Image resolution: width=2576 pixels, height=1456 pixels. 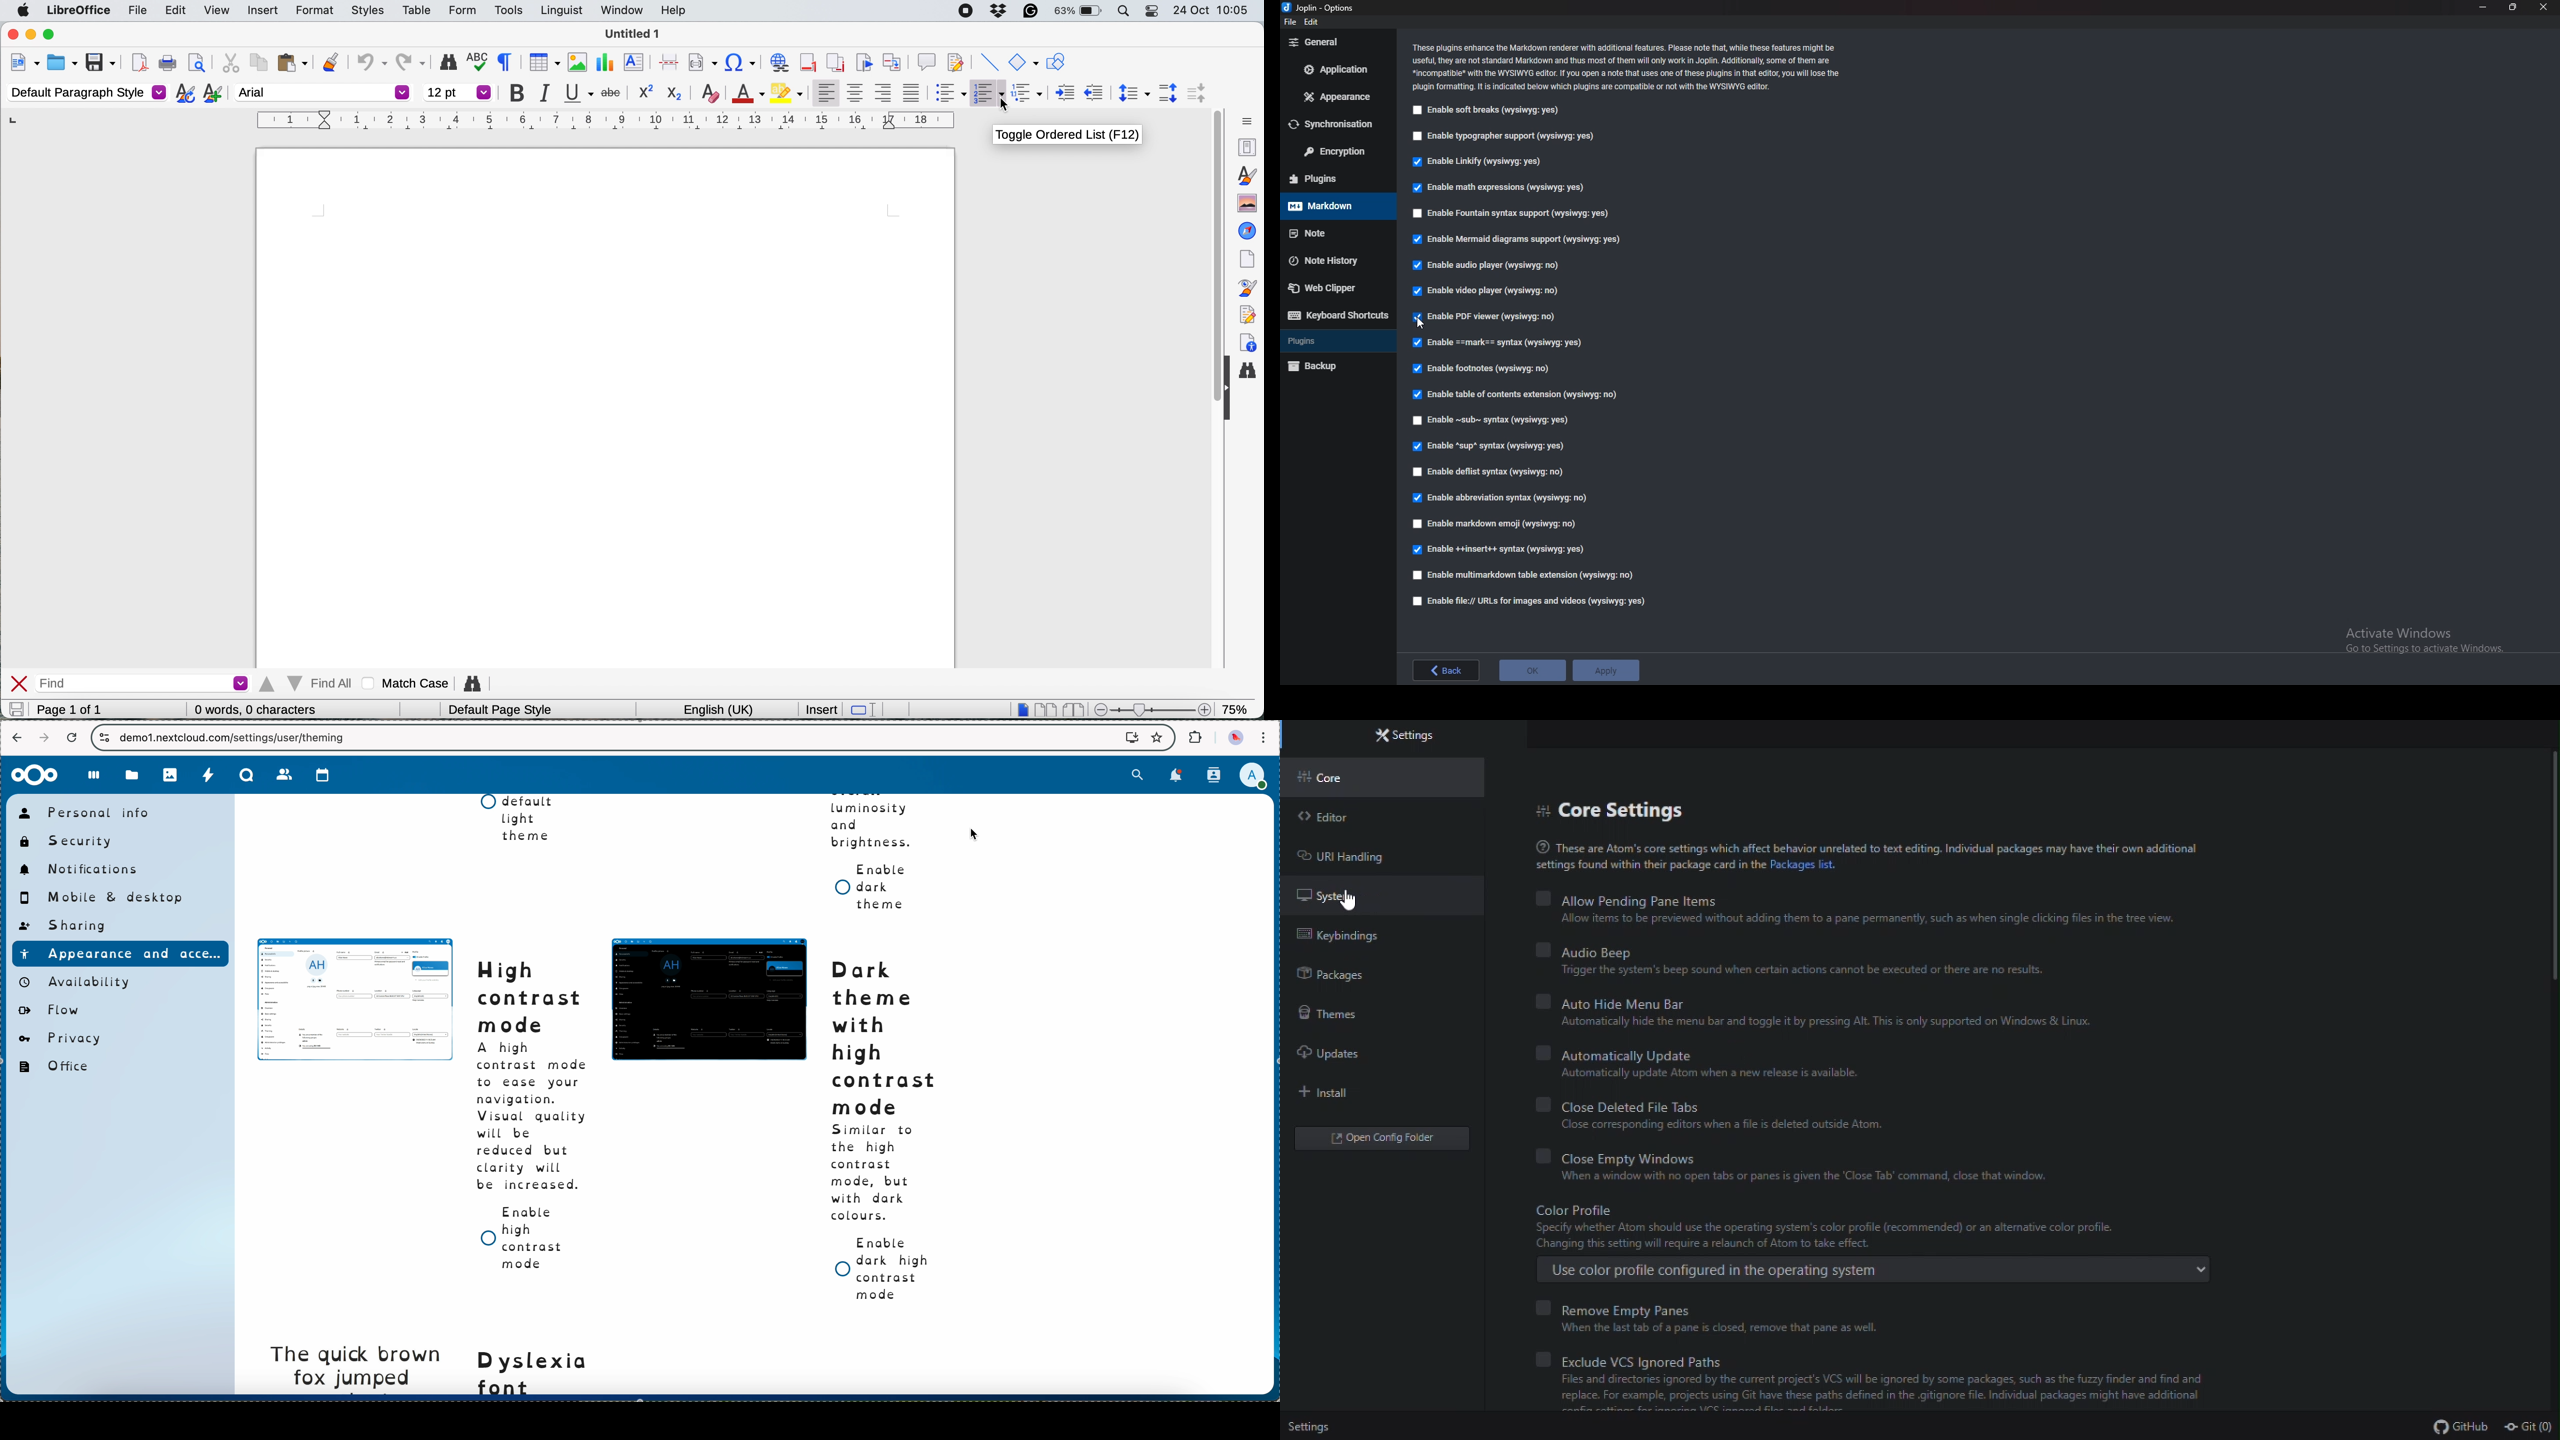 I want to click on Activate Windows
Go to Settings to activate Windows., so click(x=2424, y=641).